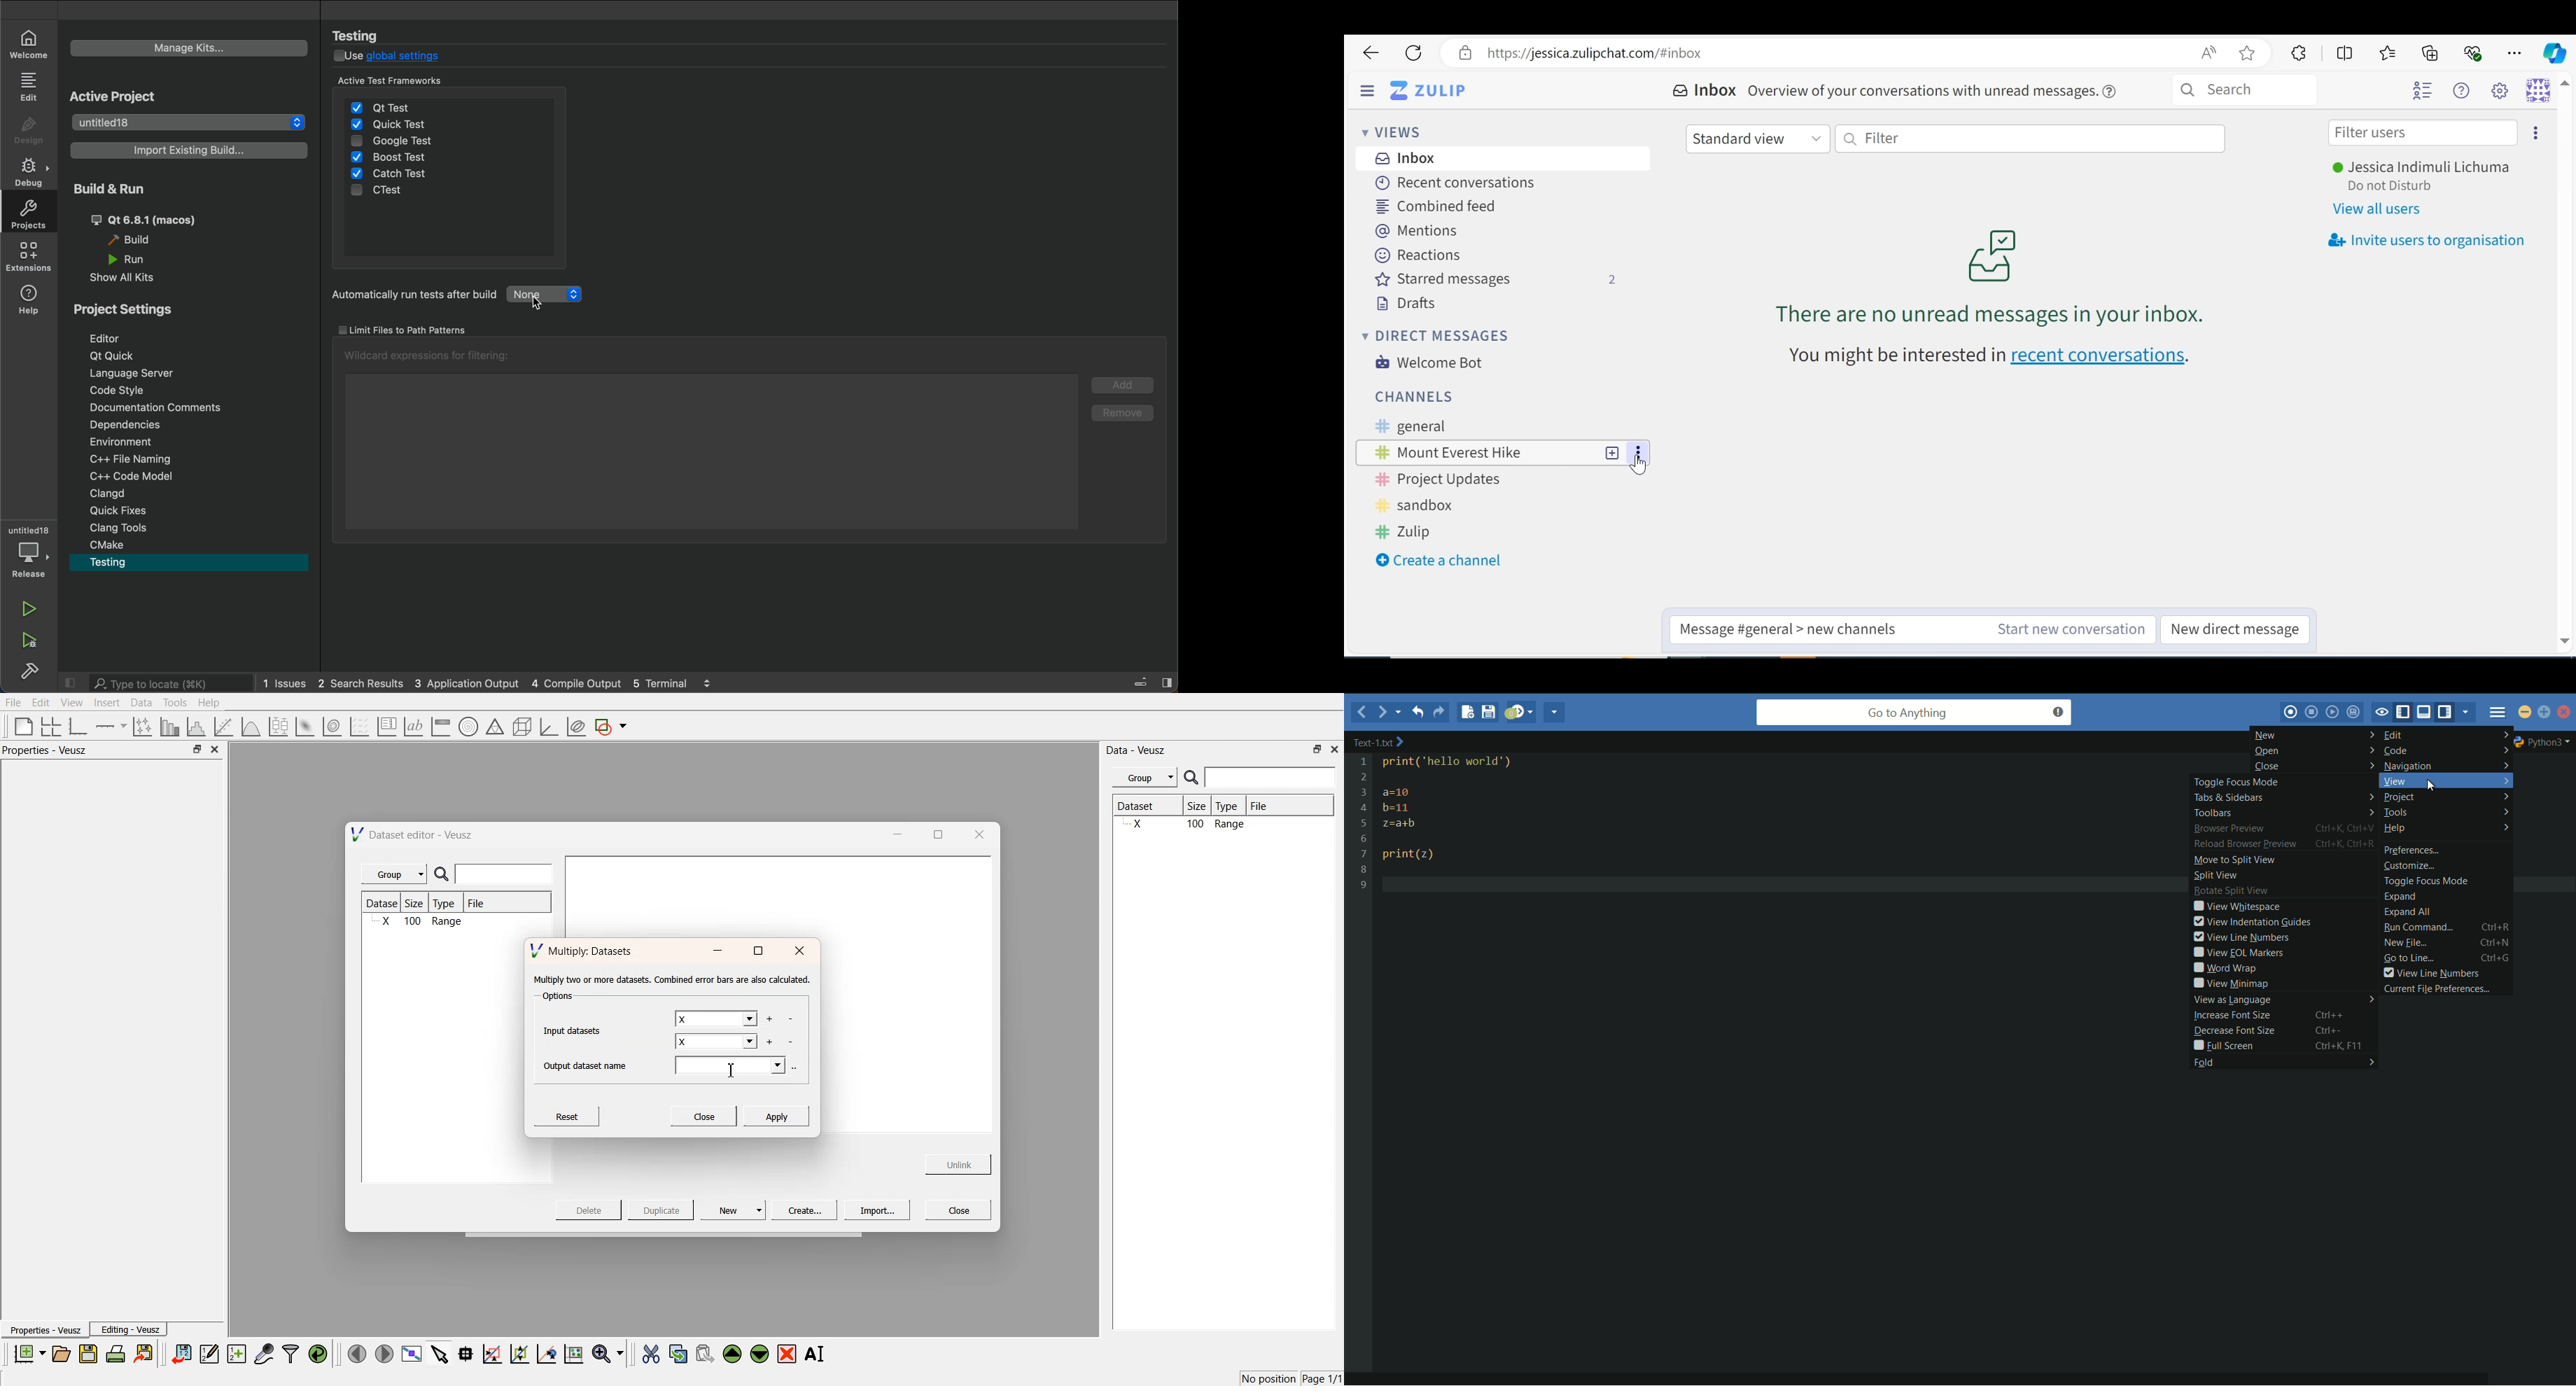 This screenshot has height=1400, width=2576. Describe the element at coordinates (1641, 466) in the screenshot. I see `cursor` at that location.